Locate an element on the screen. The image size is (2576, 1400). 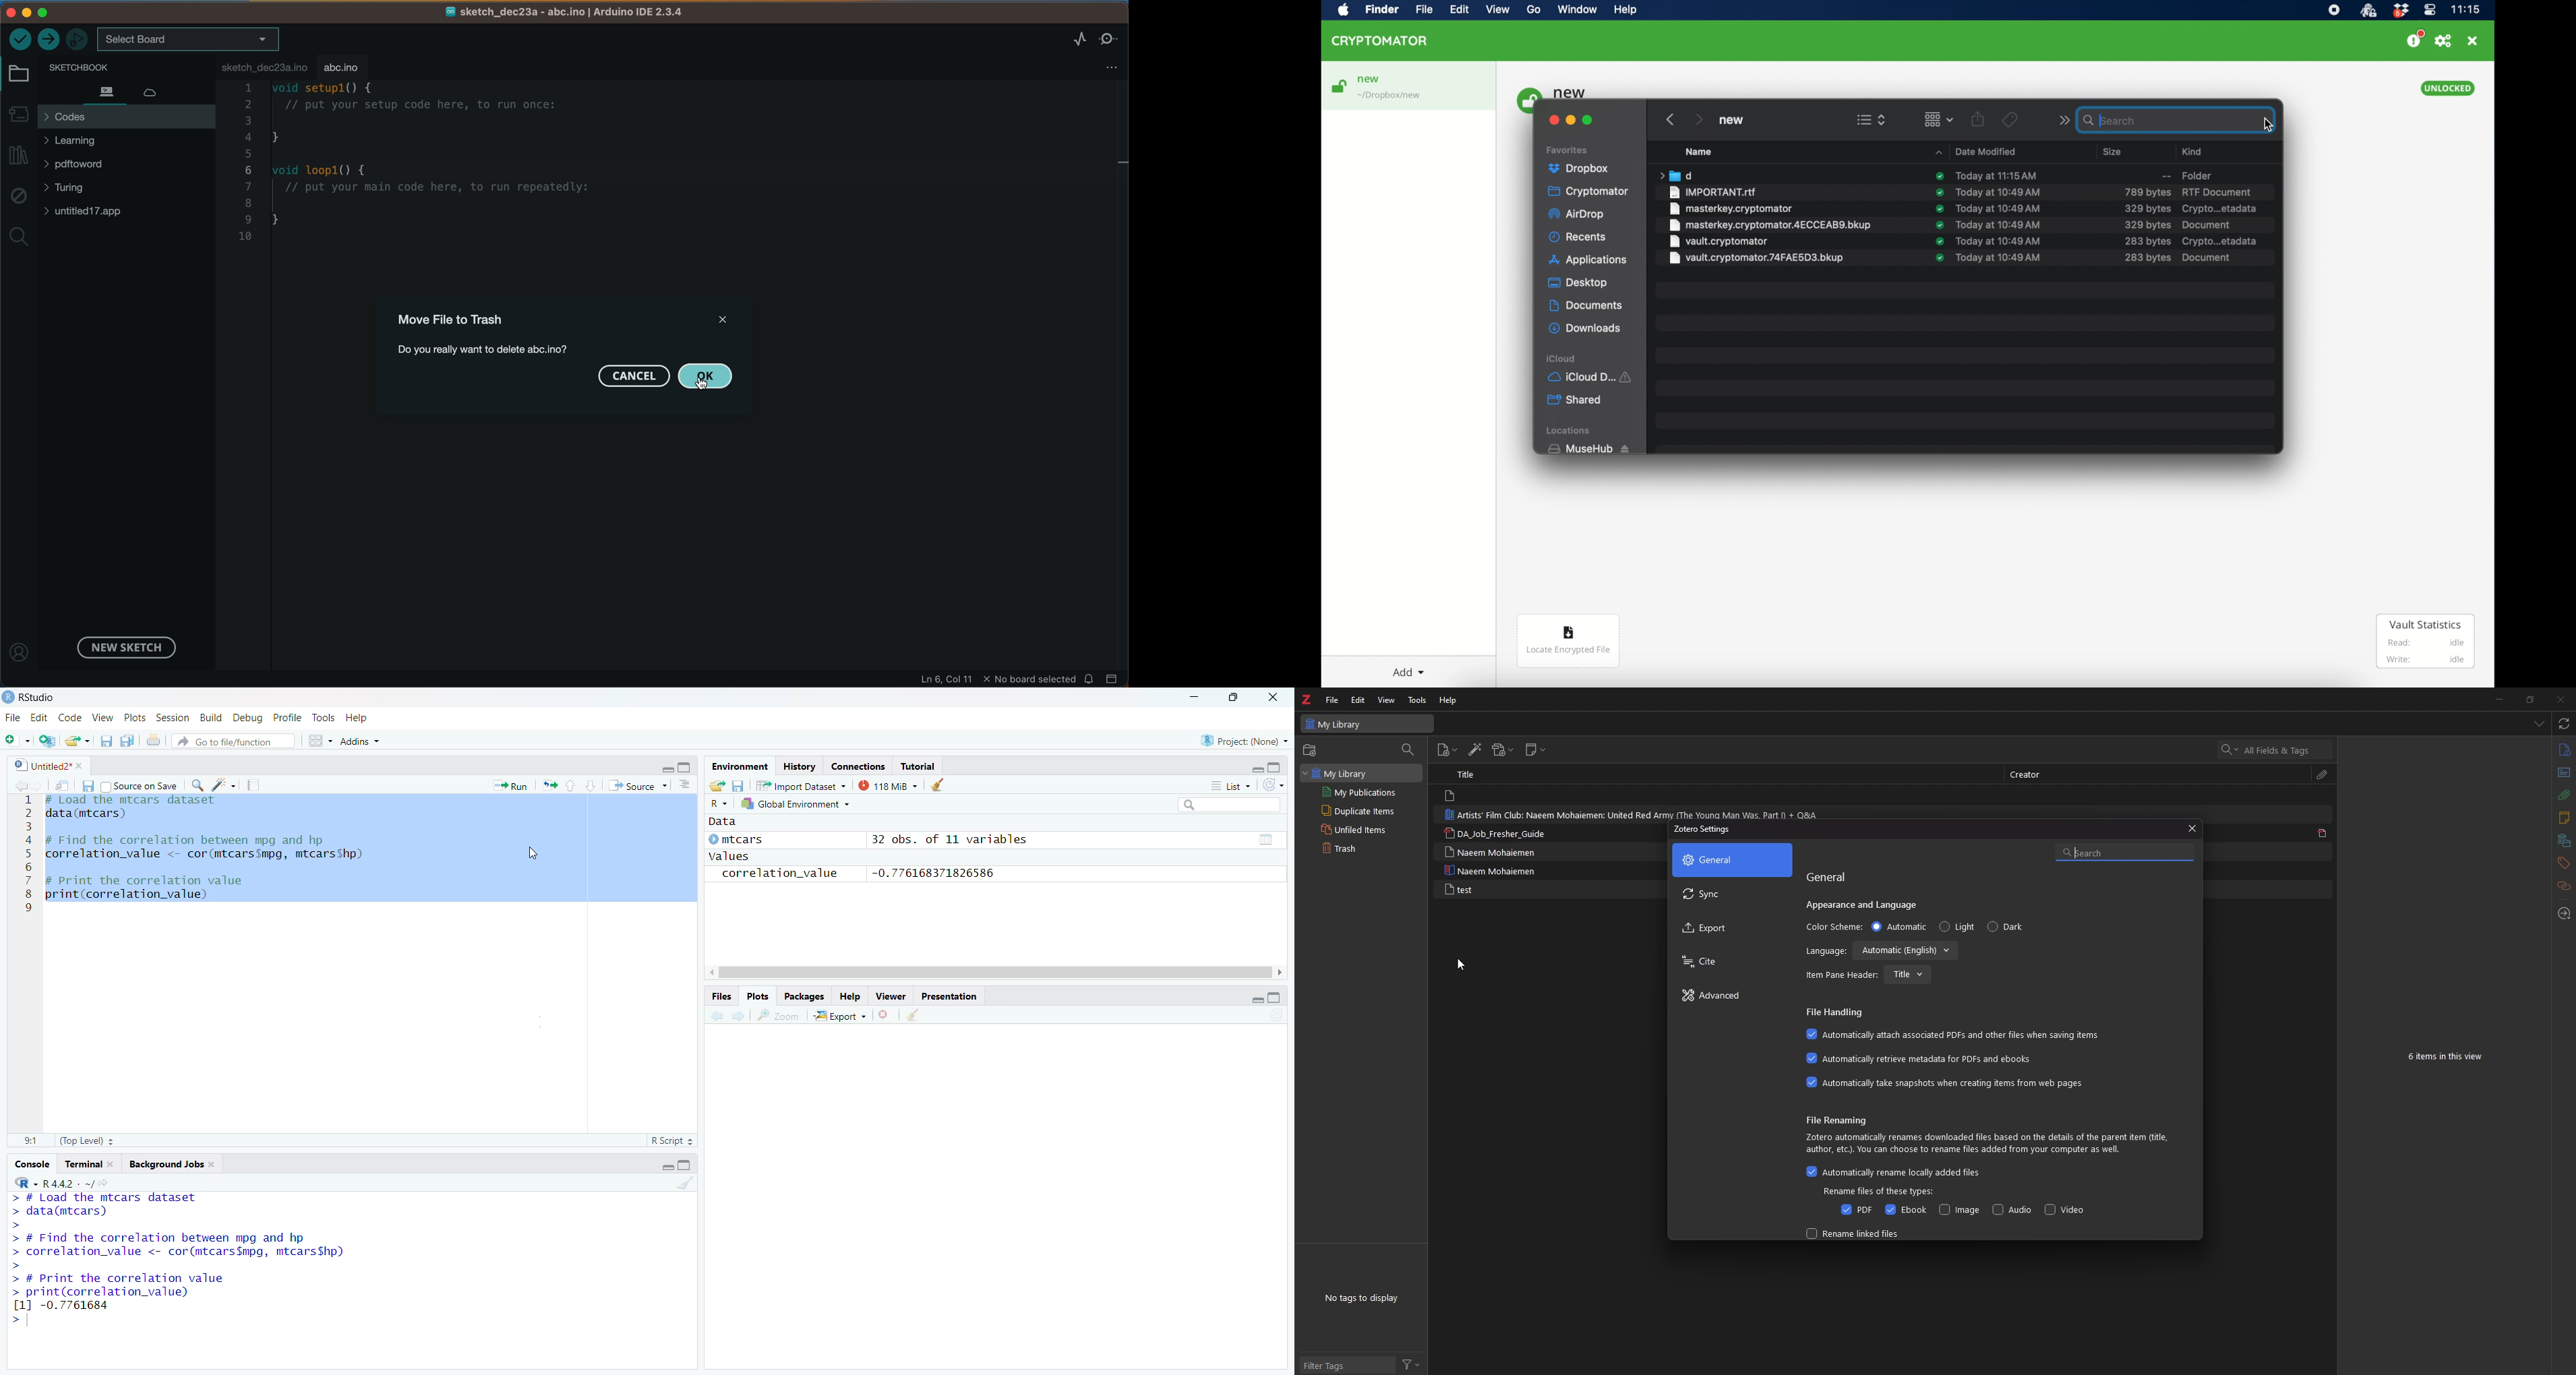
light is located at coordinates (1957, 927).